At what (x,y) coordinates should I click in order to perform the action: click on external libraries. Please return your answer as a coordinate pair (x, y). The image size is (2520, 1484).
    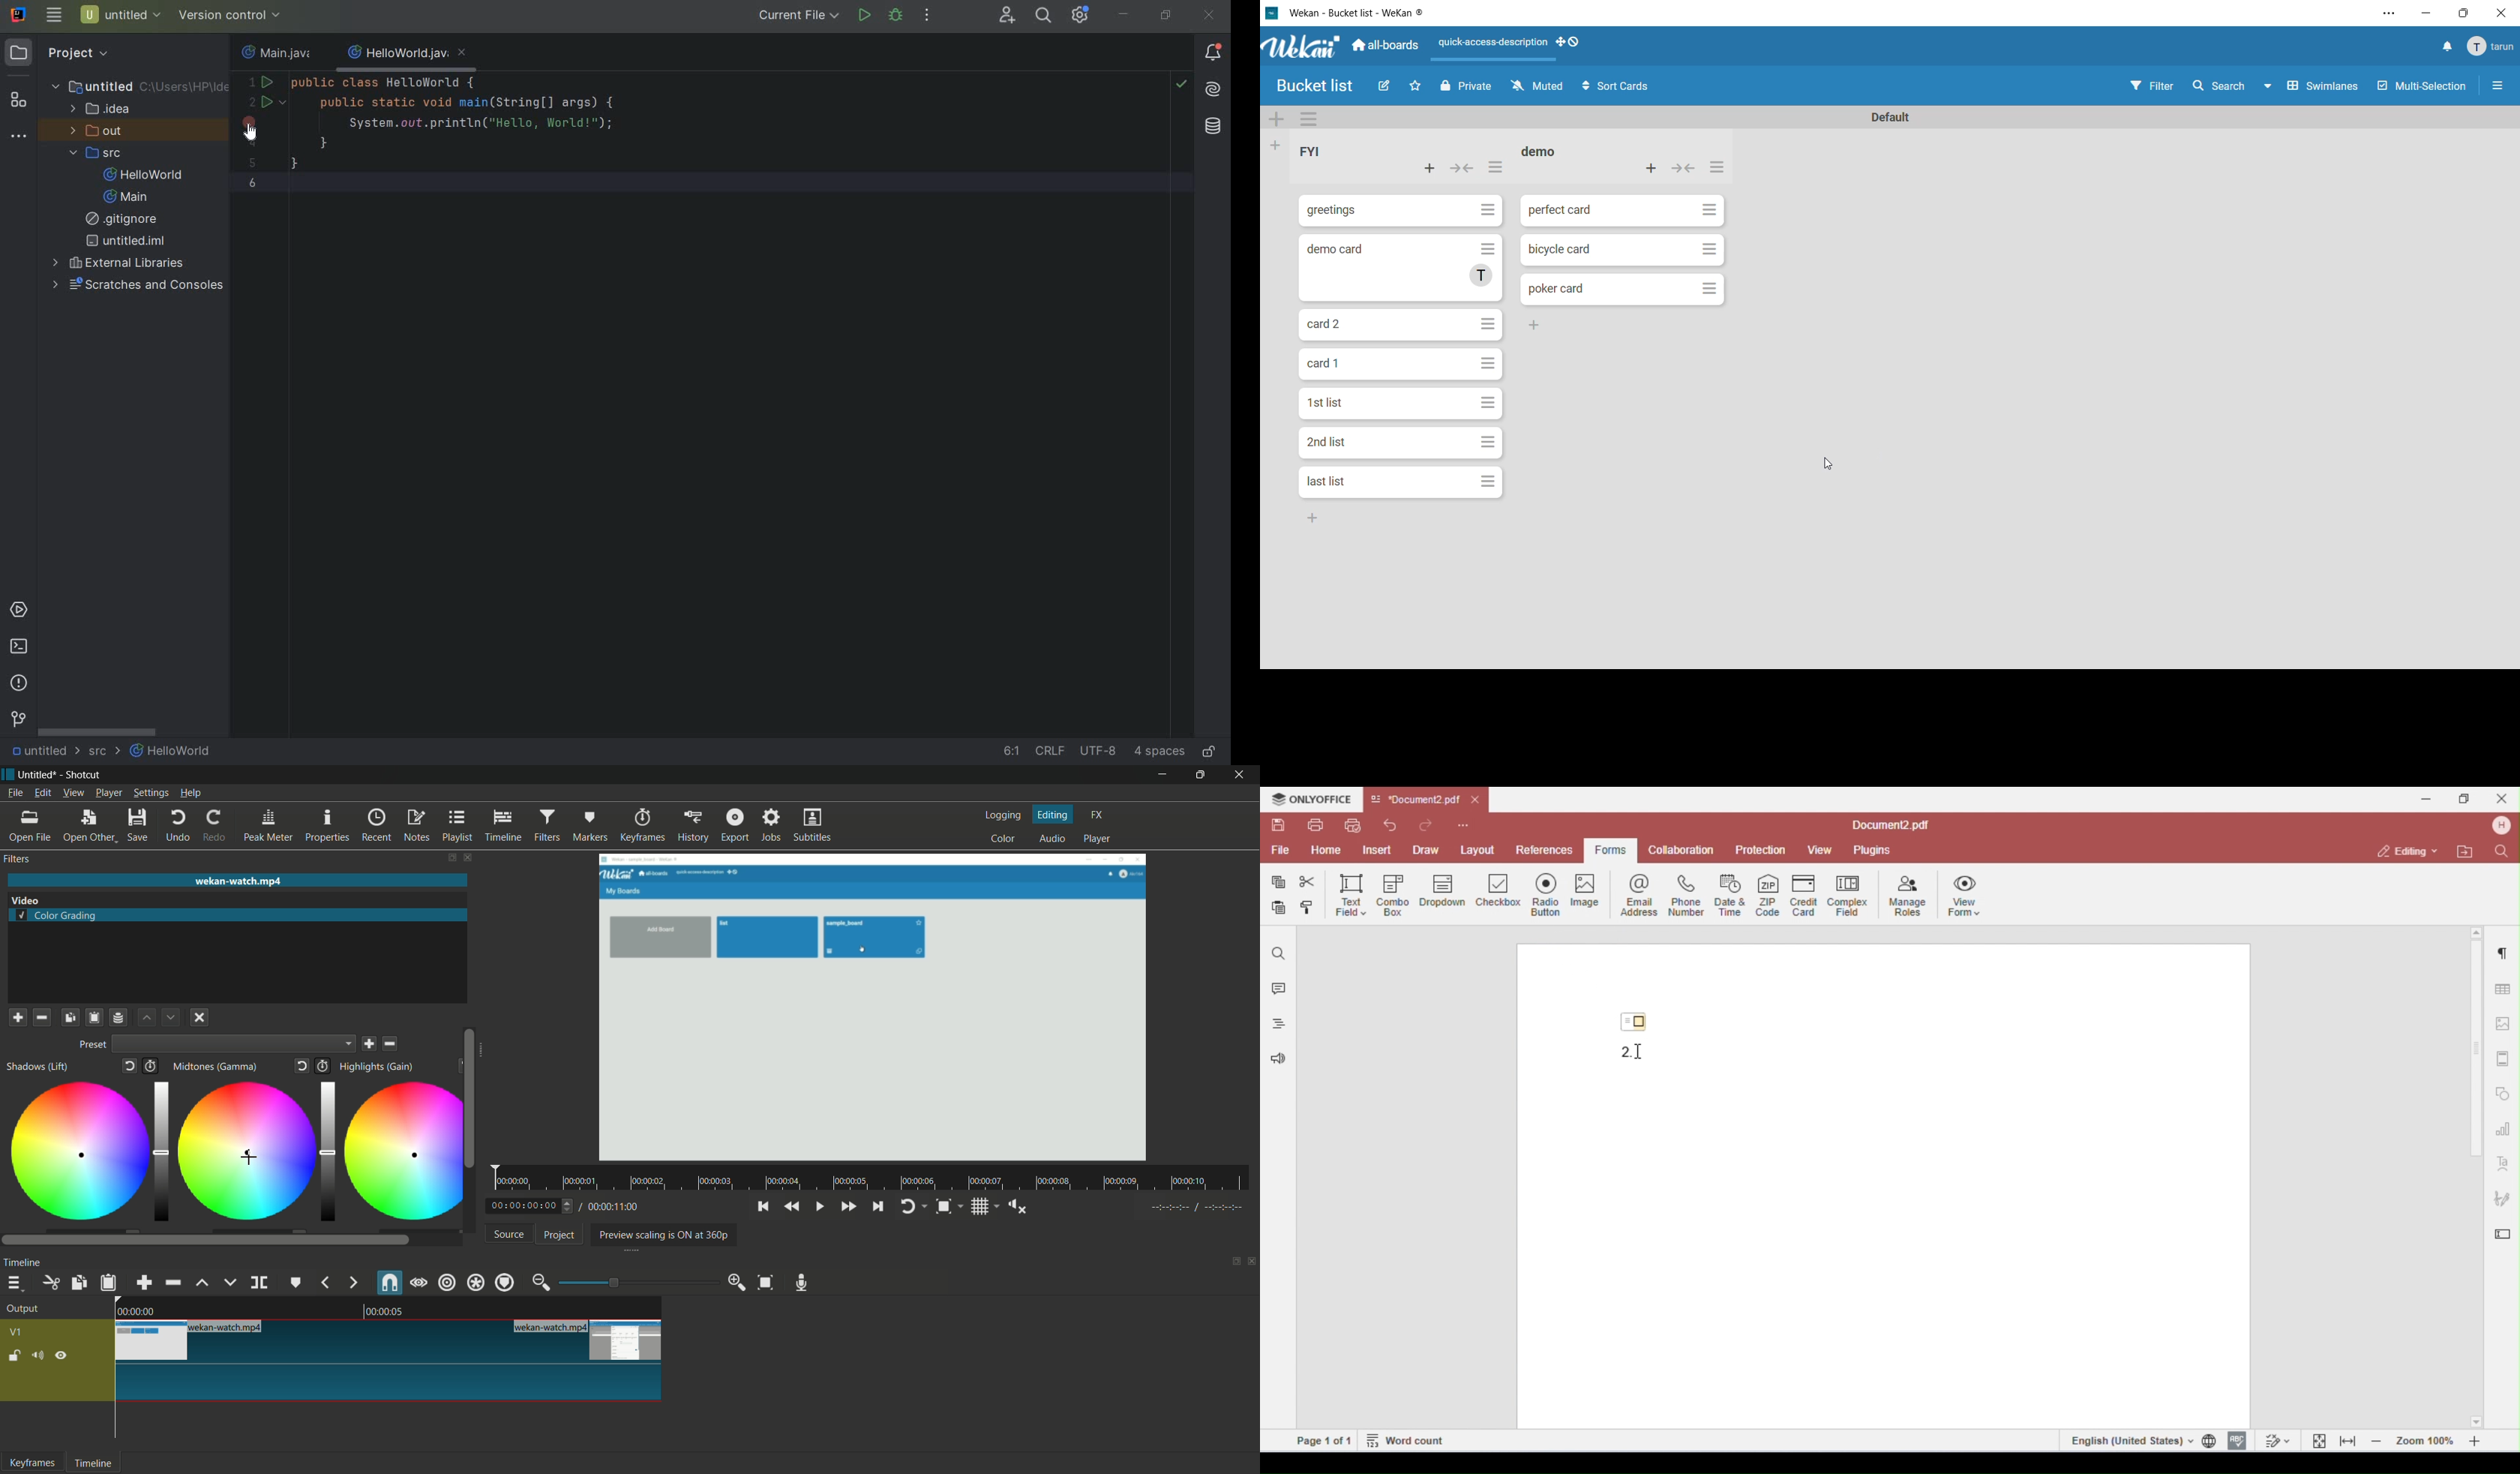
    Looking at the image, I should click on (121, 263).